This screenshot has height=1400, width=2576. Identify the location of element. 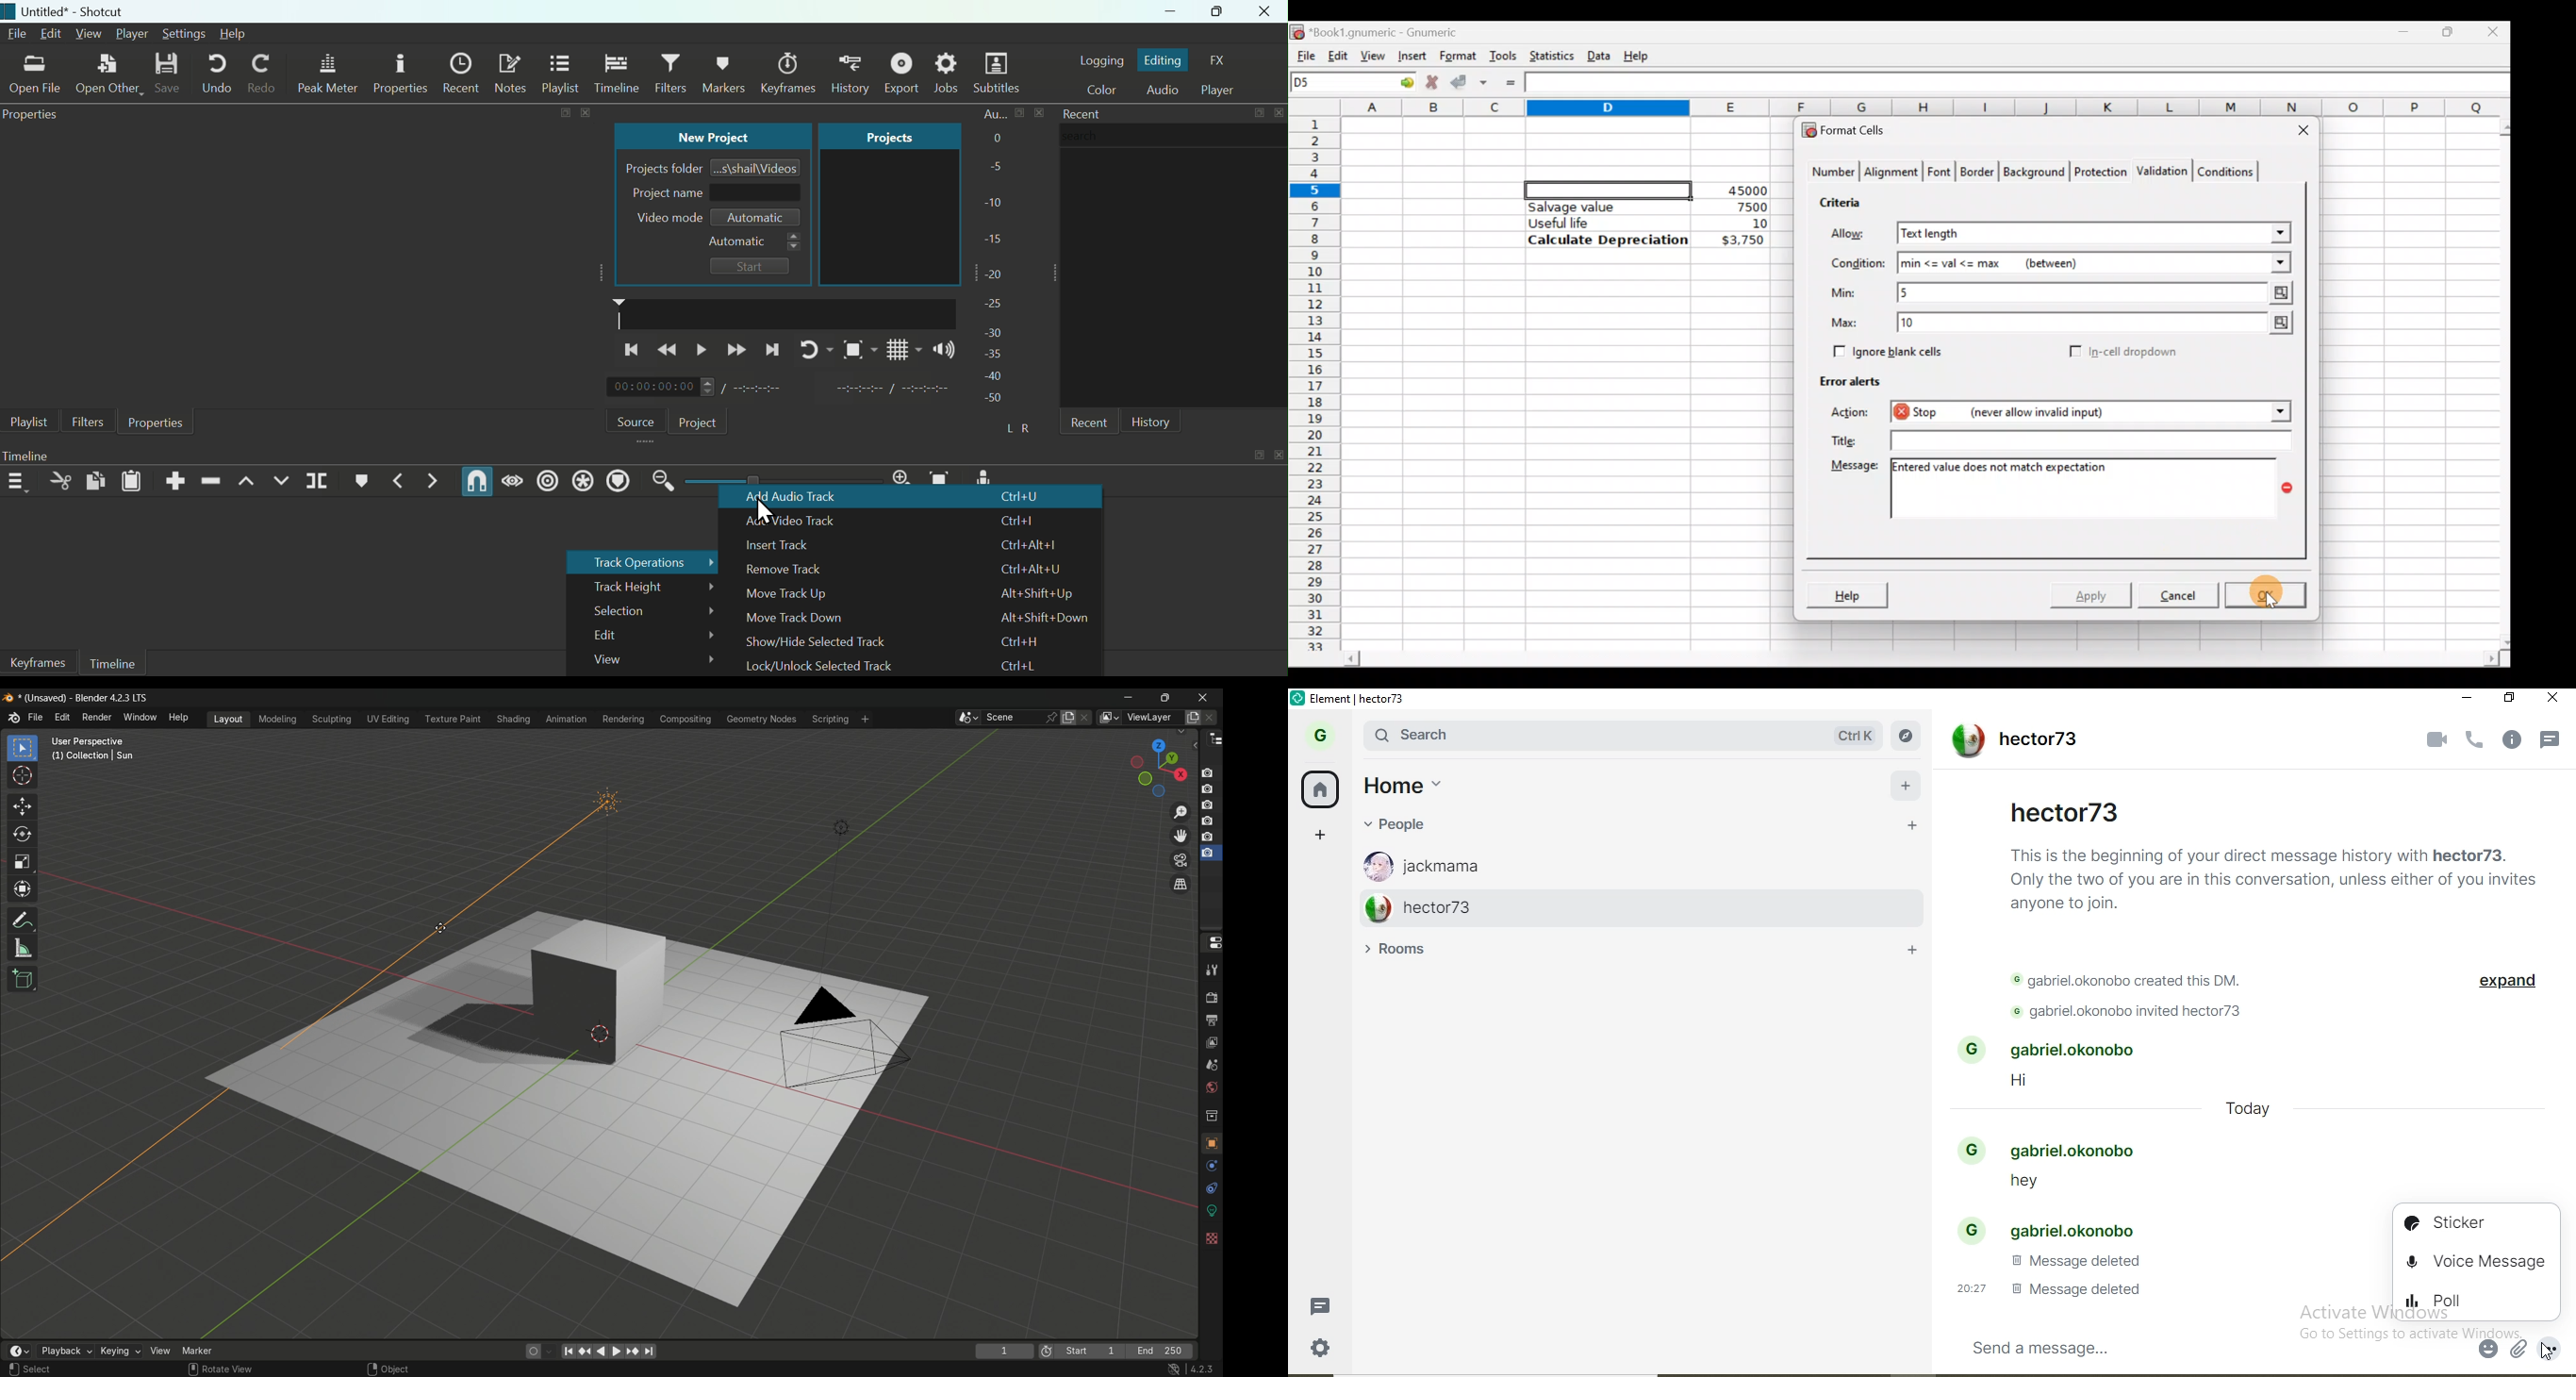
(1358, 699).